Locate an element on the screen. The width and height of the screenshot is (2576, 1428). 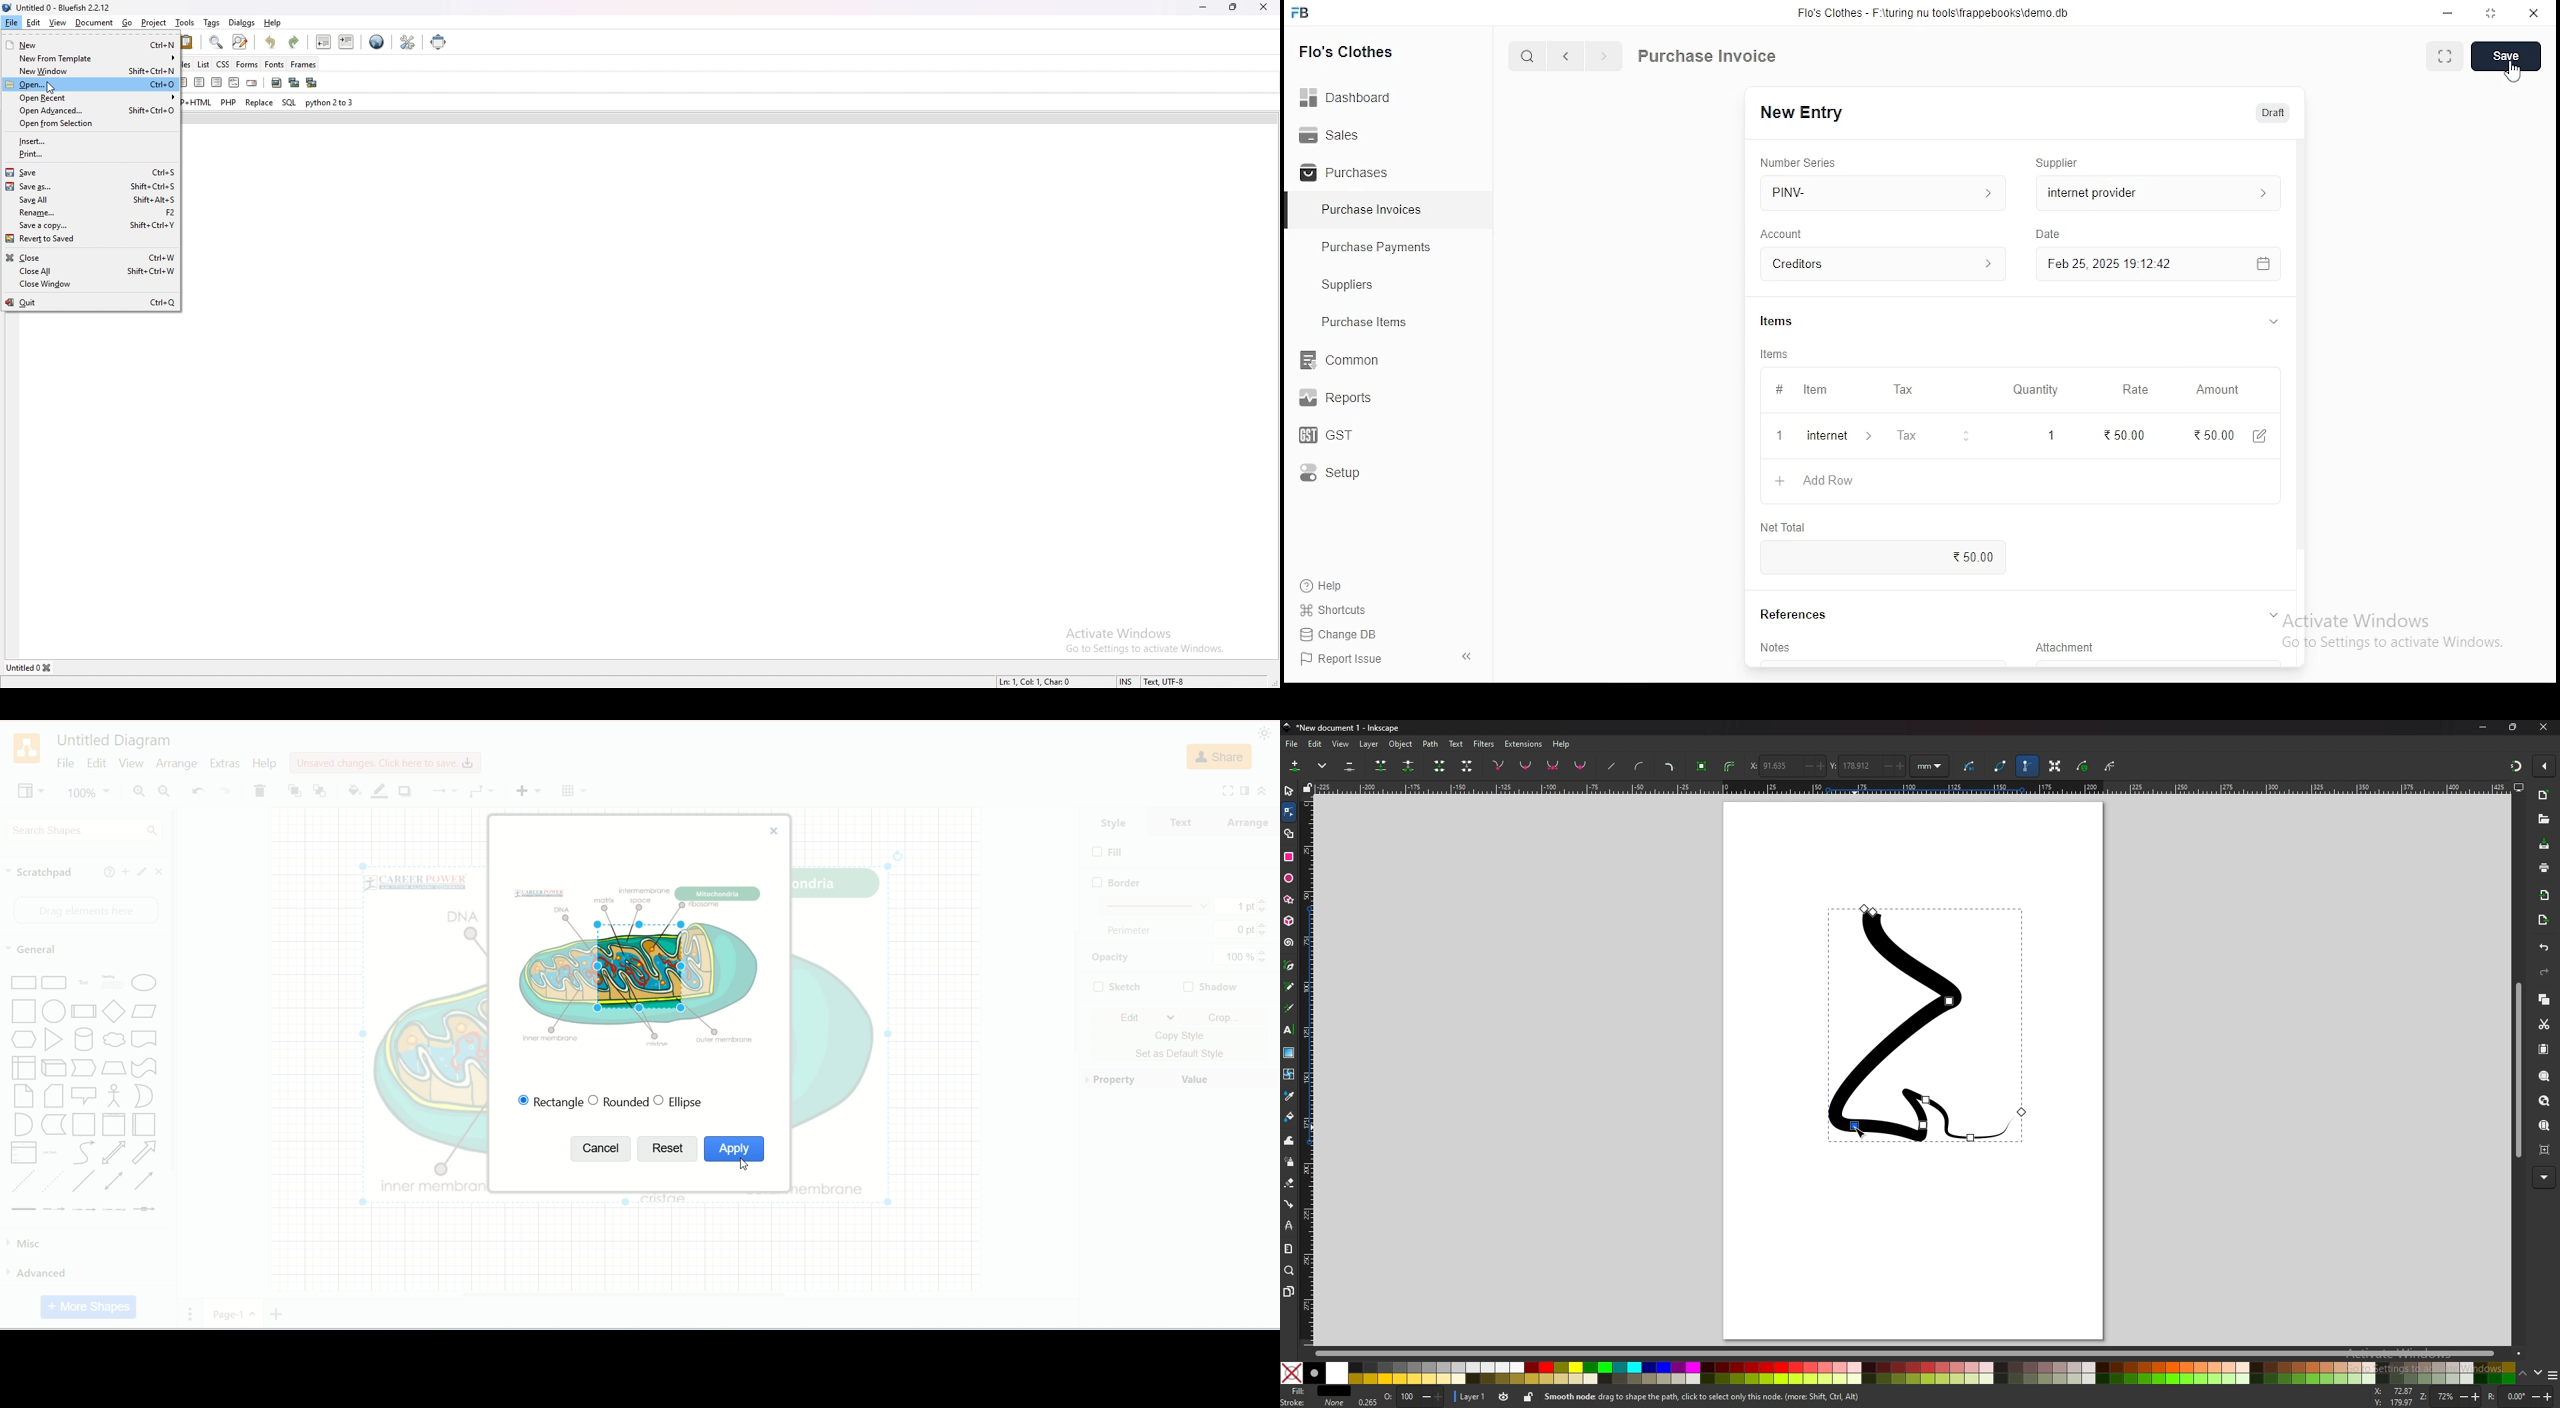
edit is located at coordinates (2254, 437).